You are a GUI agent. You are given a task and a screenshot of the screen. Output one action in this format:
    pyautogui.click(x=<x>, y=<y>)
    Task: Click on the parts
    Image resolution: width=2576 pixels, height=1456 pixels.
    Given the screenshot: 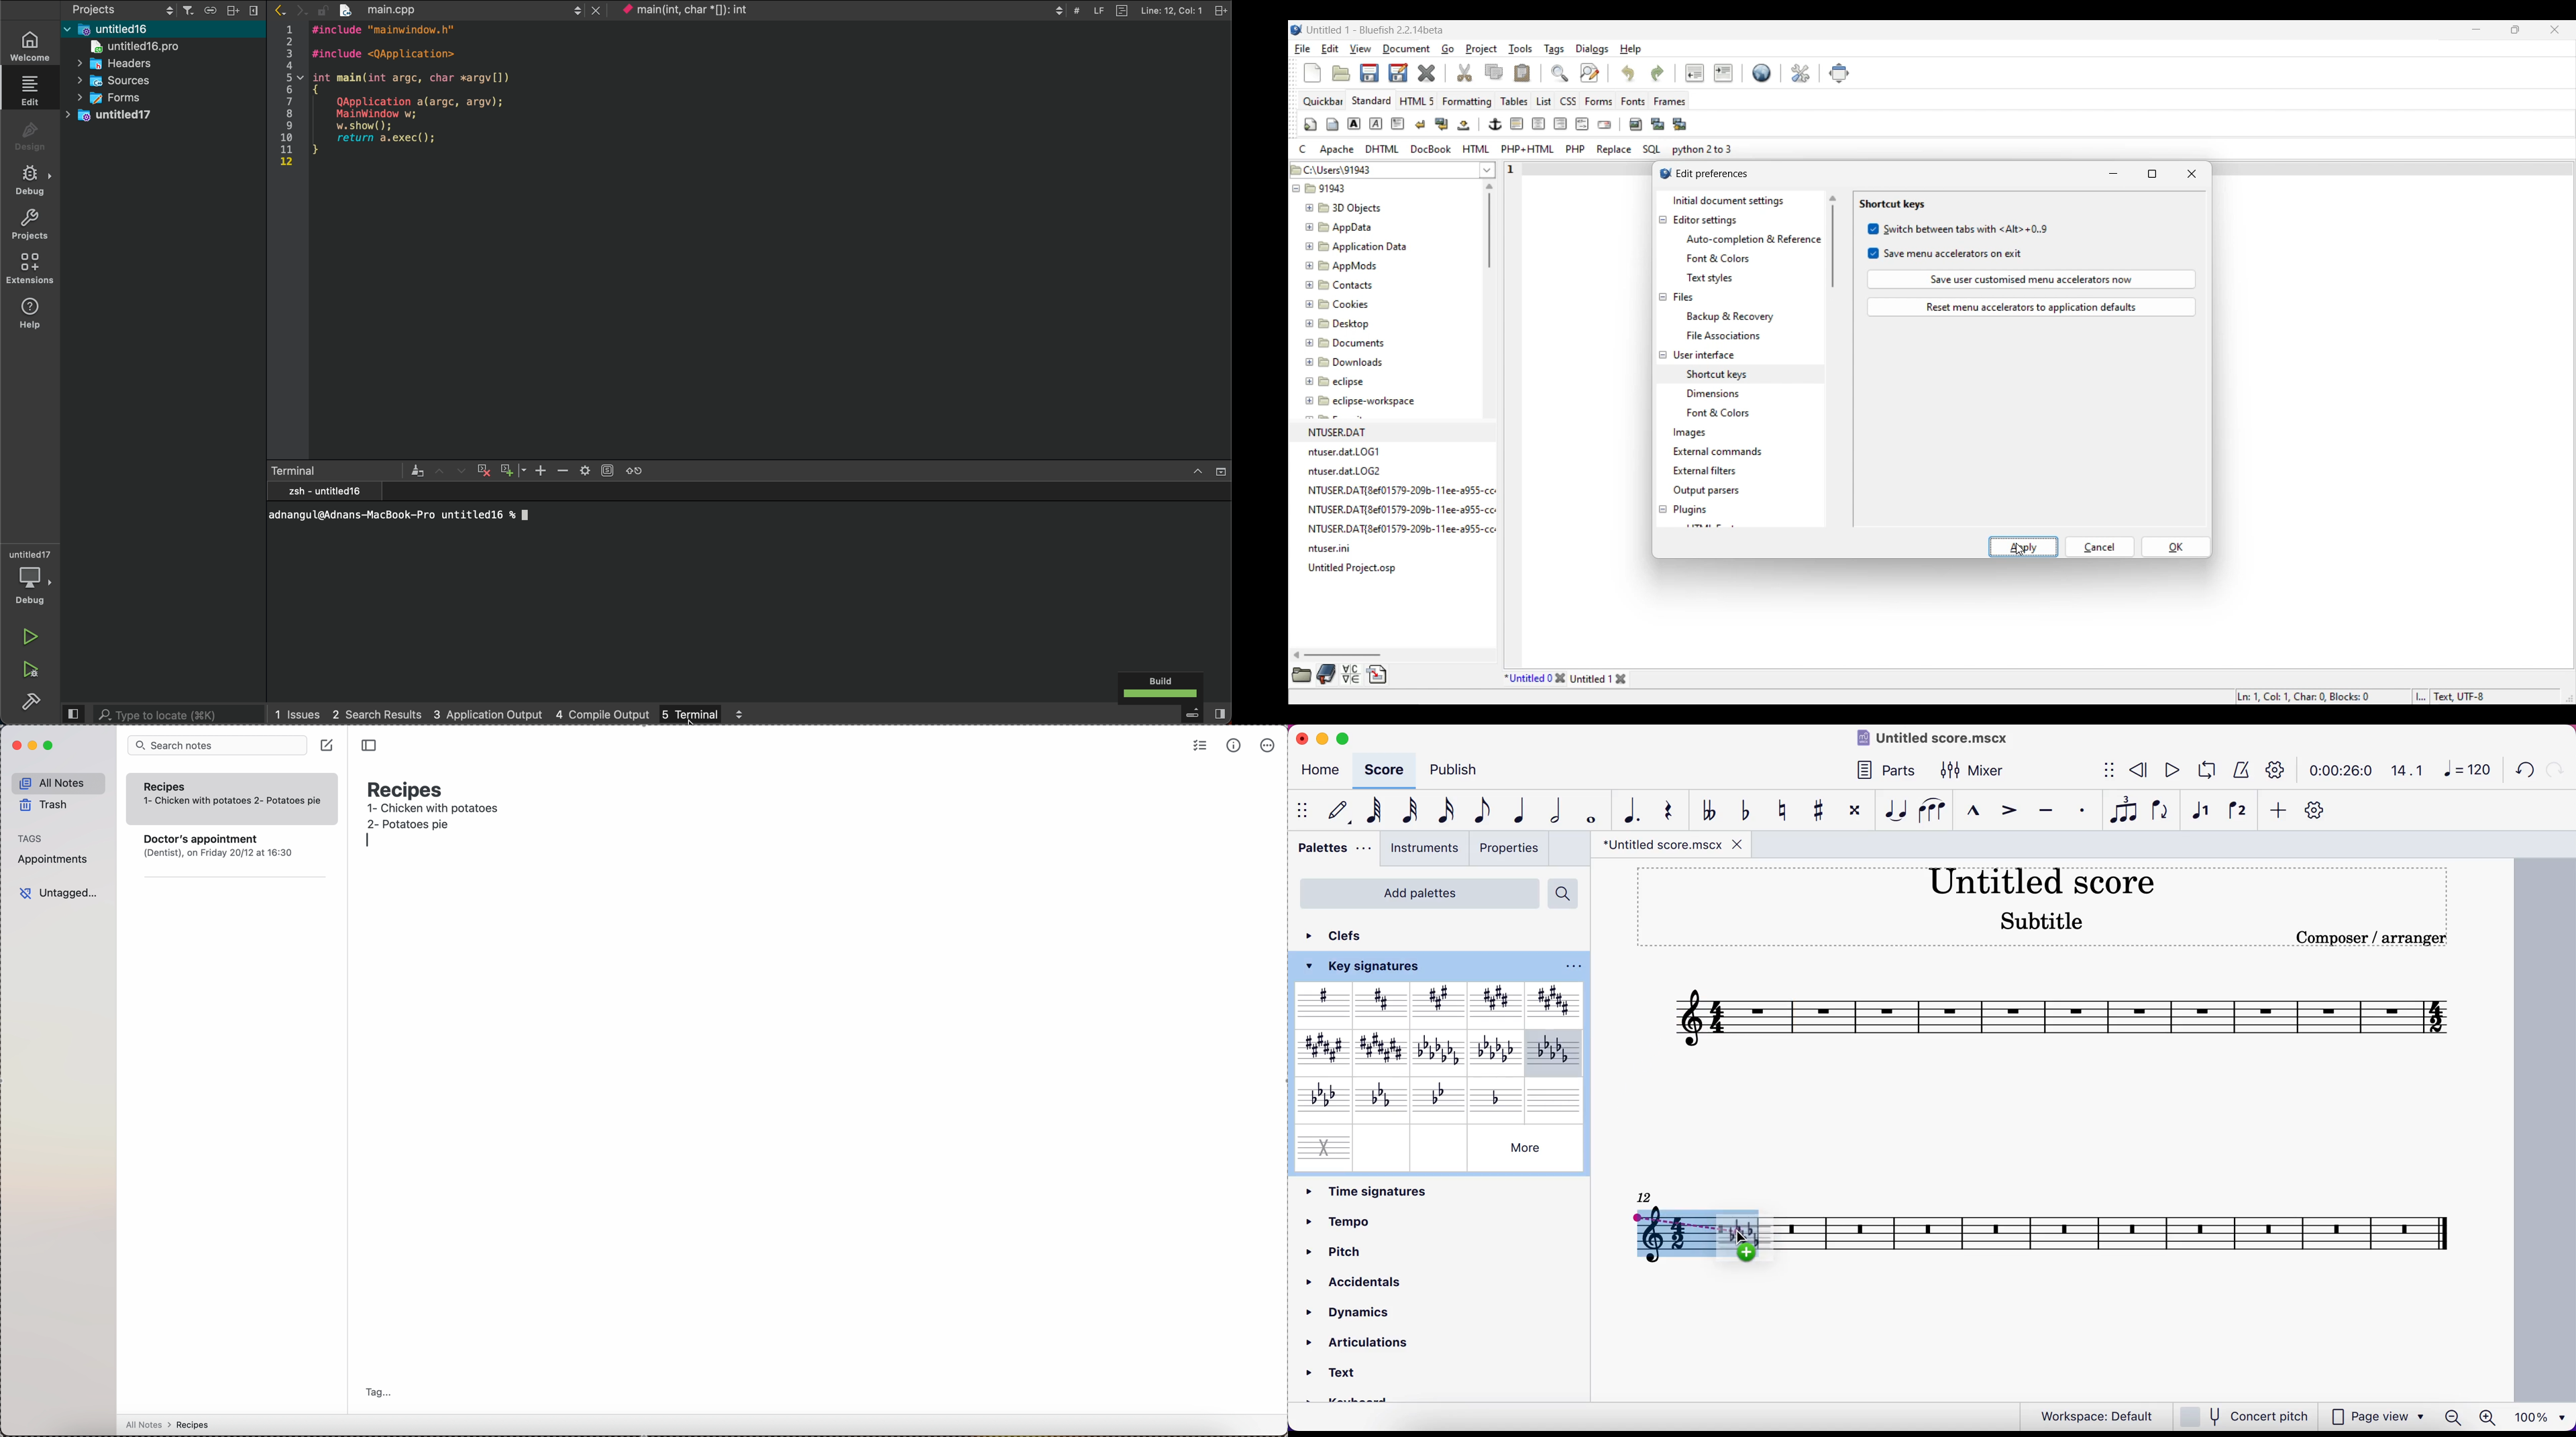 What is the action you would take?
    pyautogui.click(x=1889, y=771)
    